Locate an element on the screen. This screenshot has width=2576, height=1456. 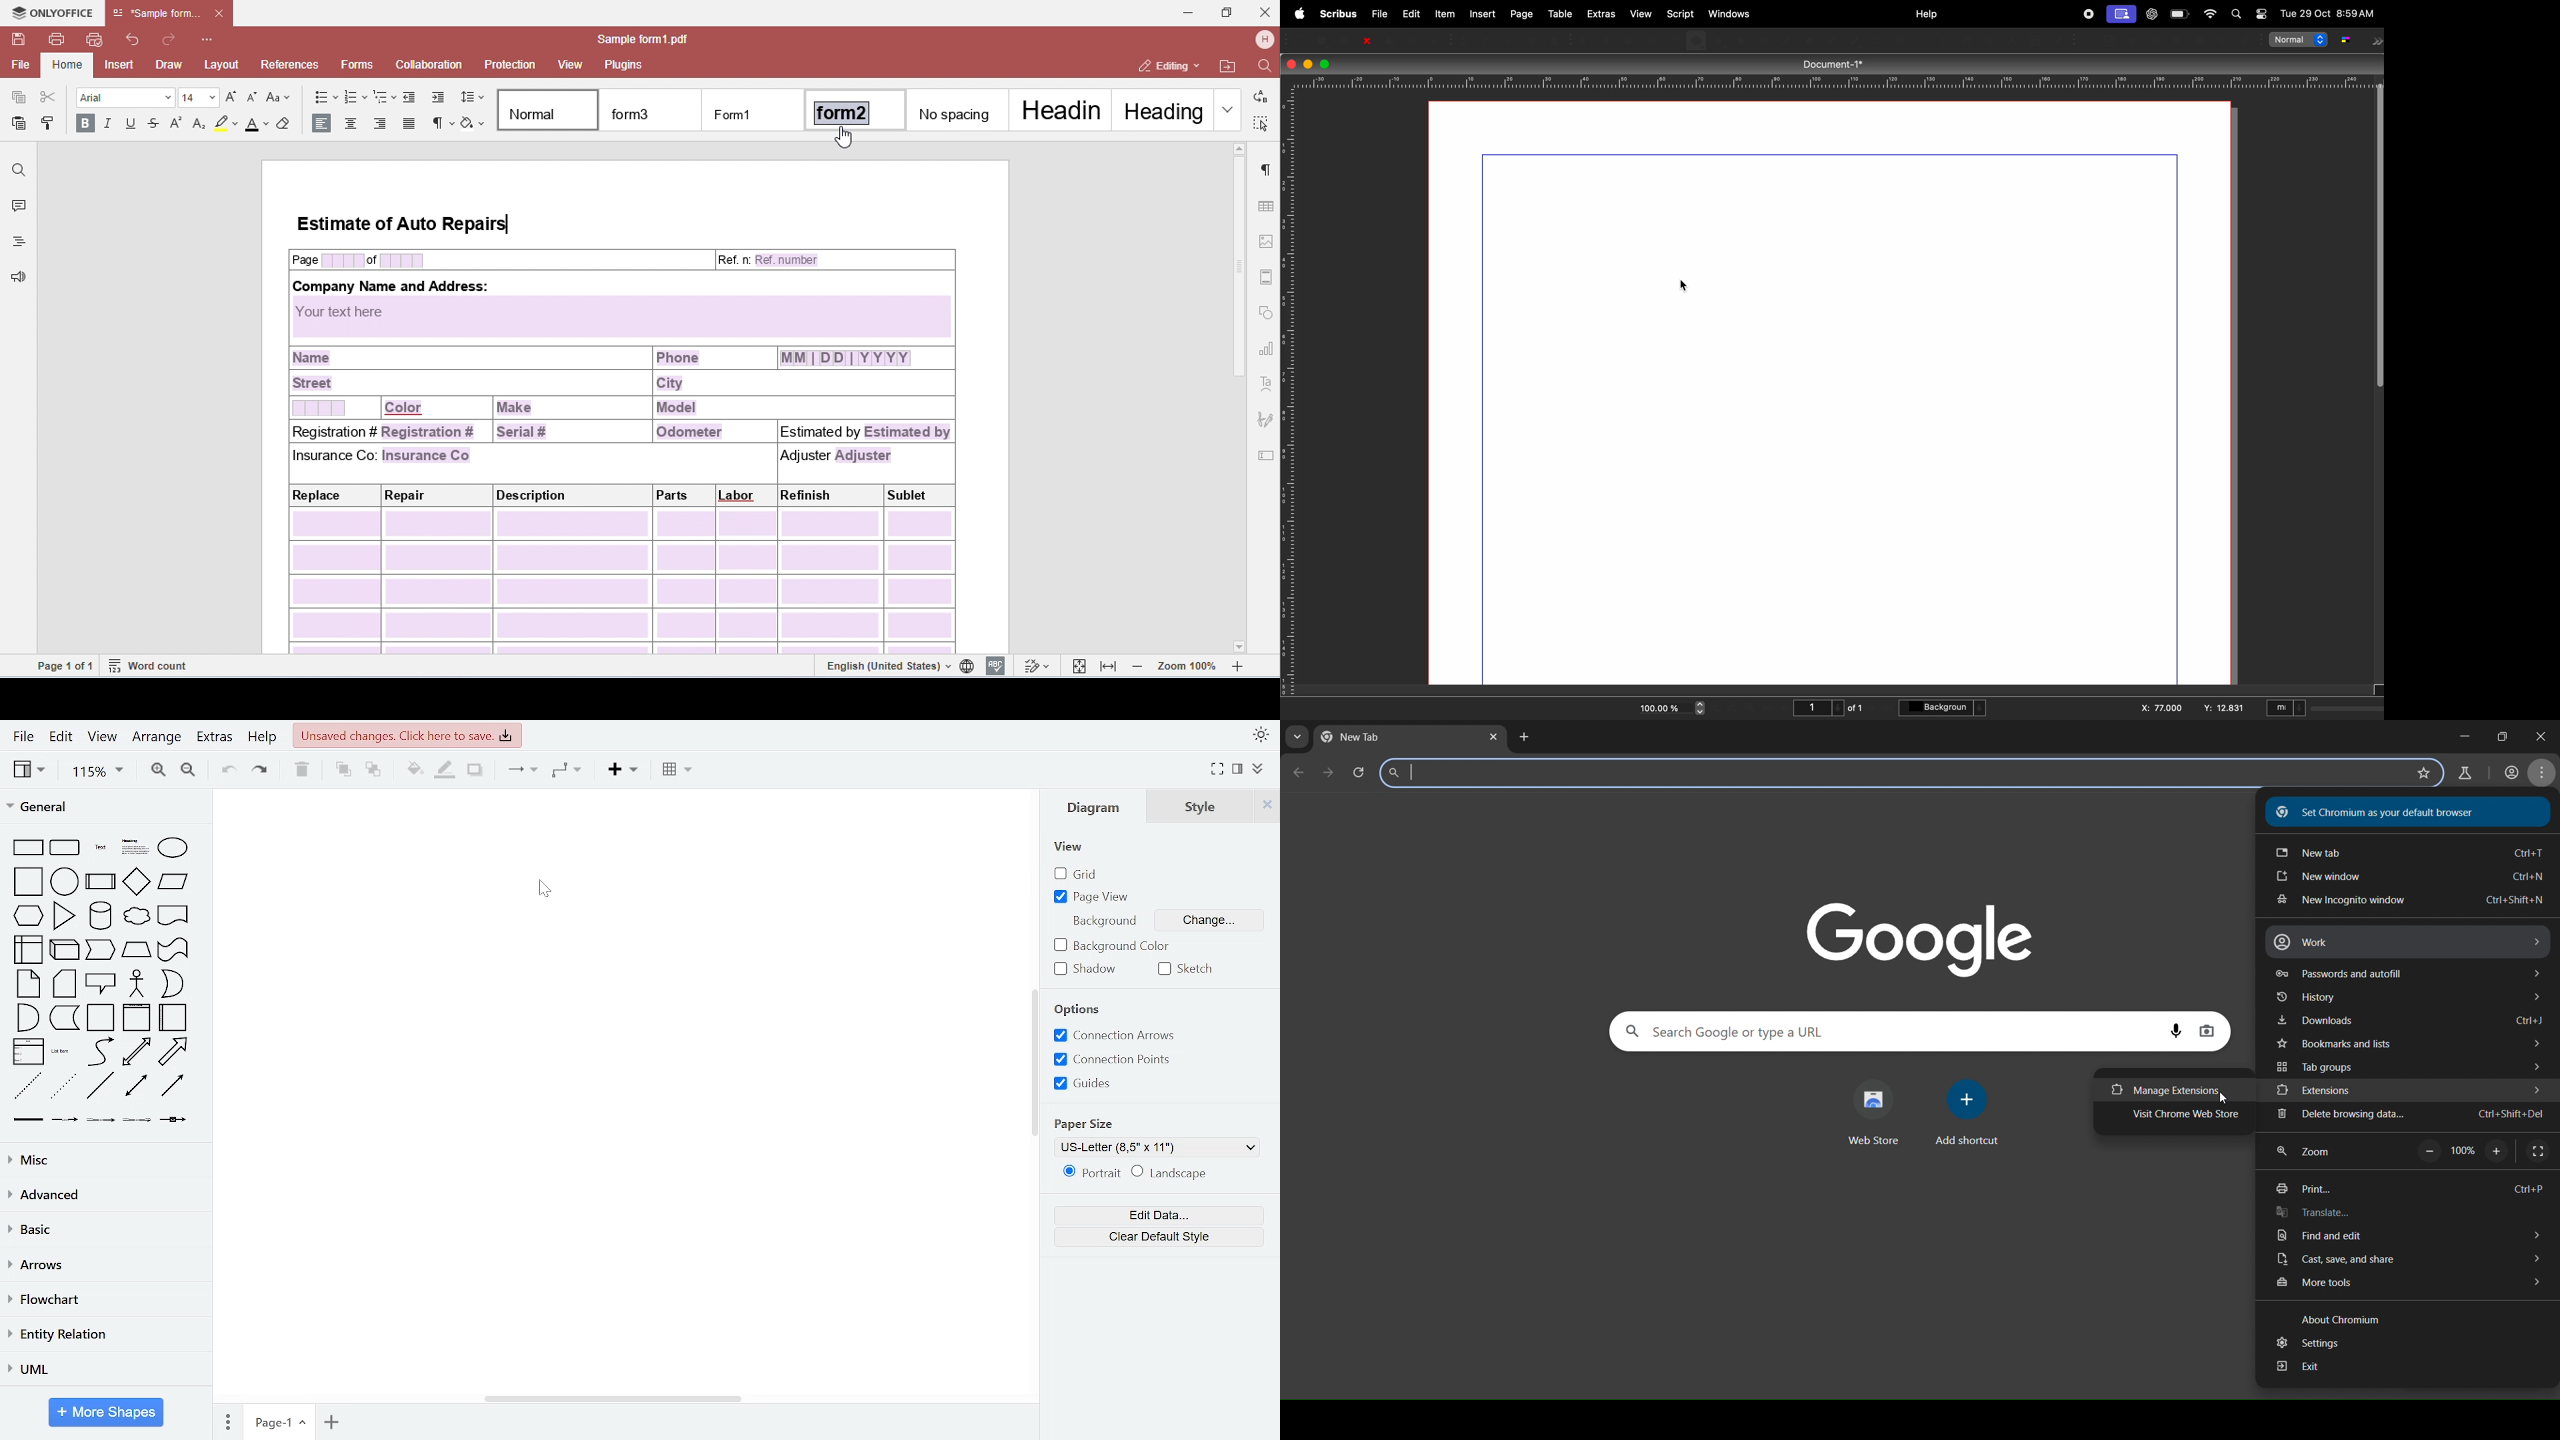
vertical scale is located at coordinates (1288, 395).